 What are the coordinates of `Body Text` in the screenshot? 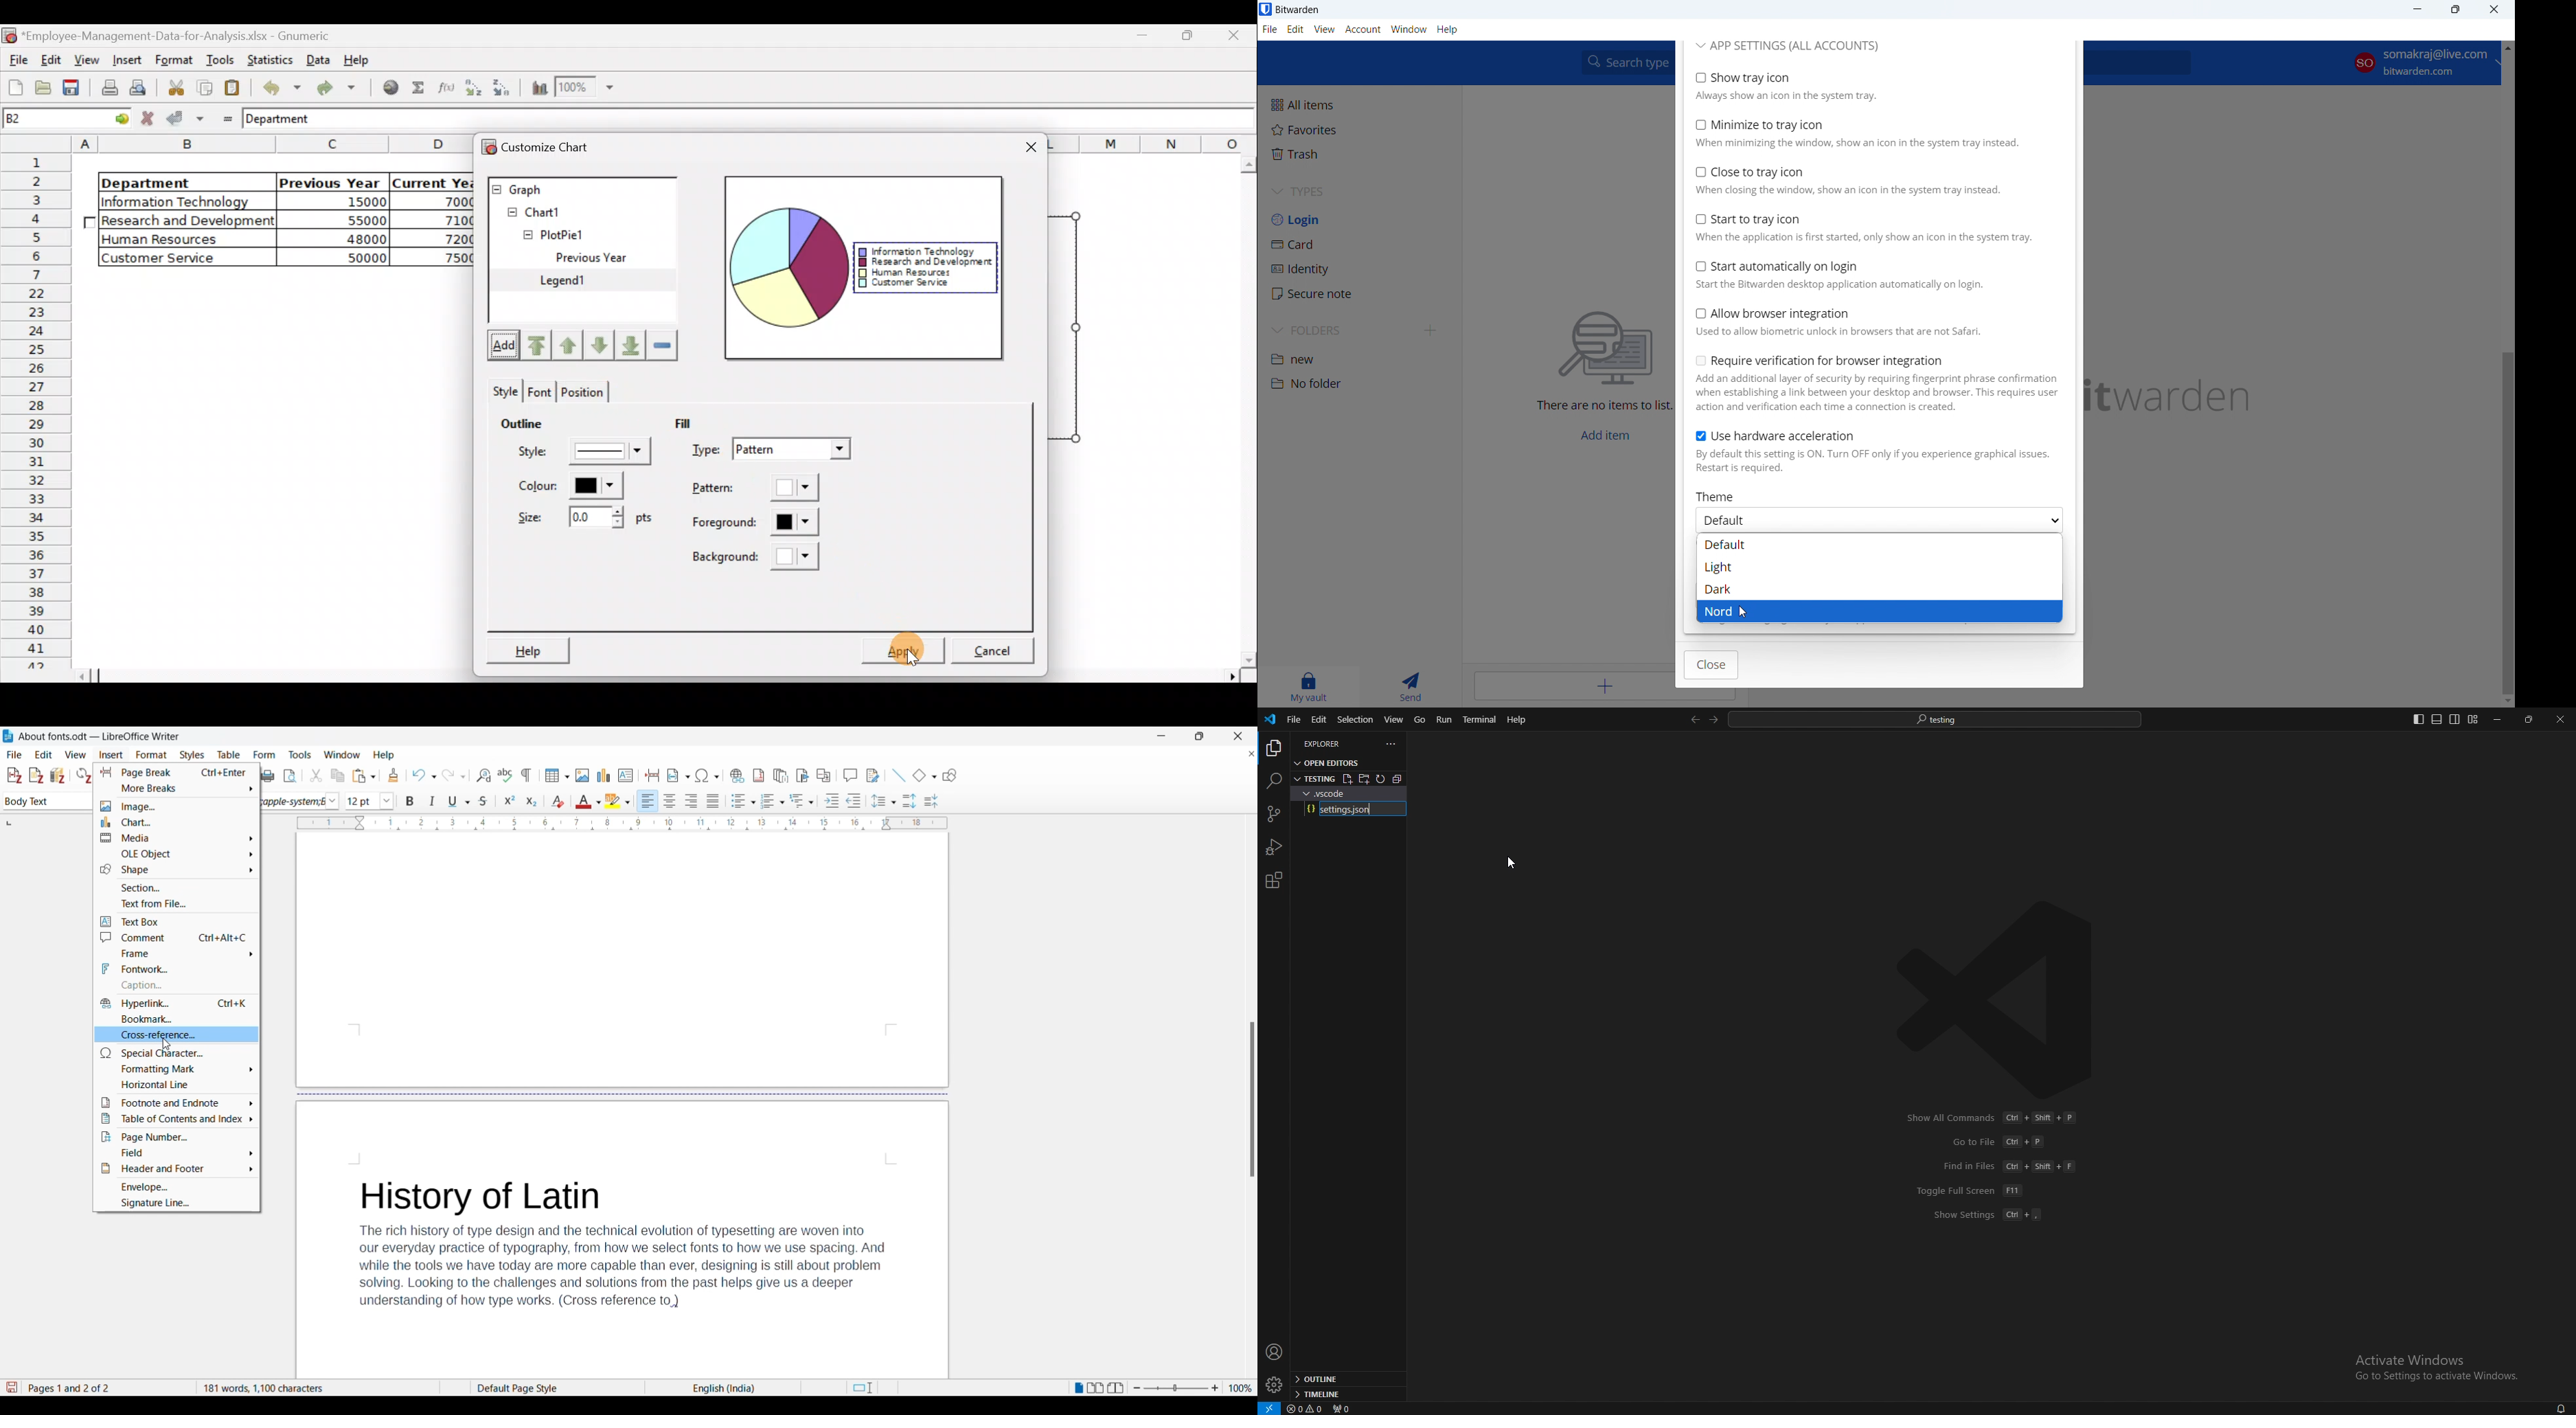 It's located at (35, 802).